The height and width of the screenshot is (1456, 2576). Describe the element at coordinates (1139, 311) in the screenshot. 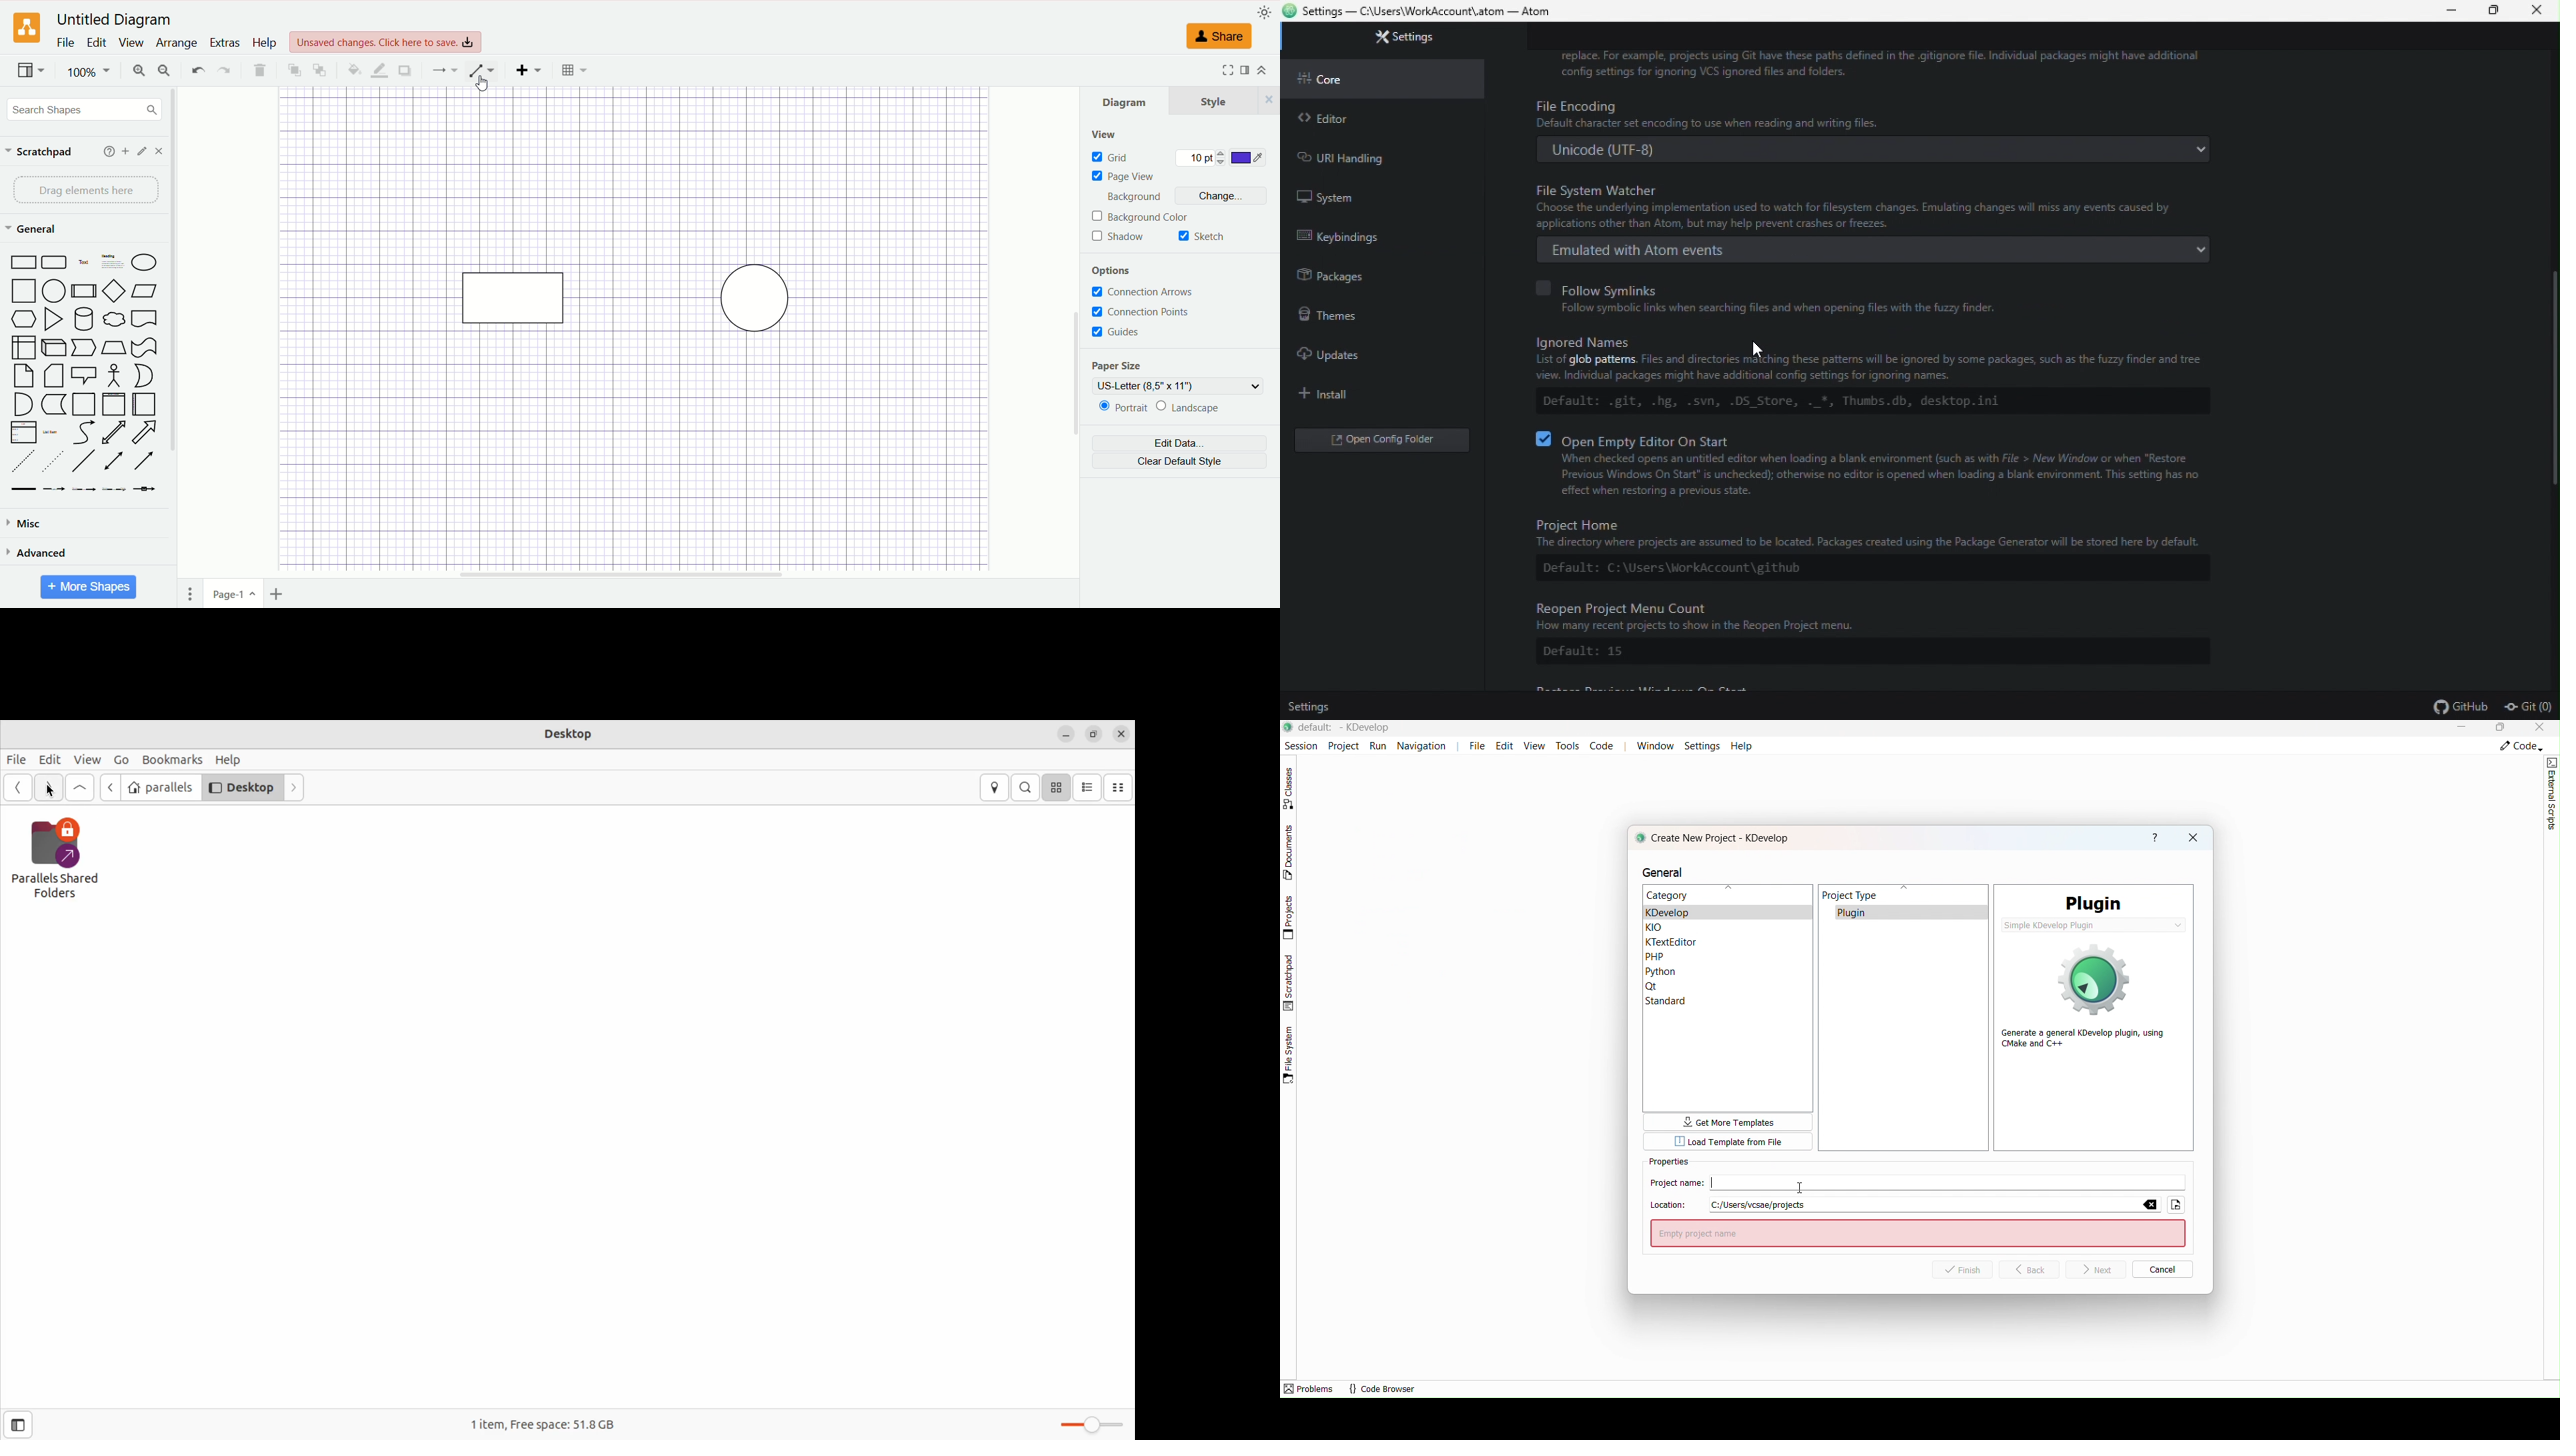

I see `connection points` at that location.